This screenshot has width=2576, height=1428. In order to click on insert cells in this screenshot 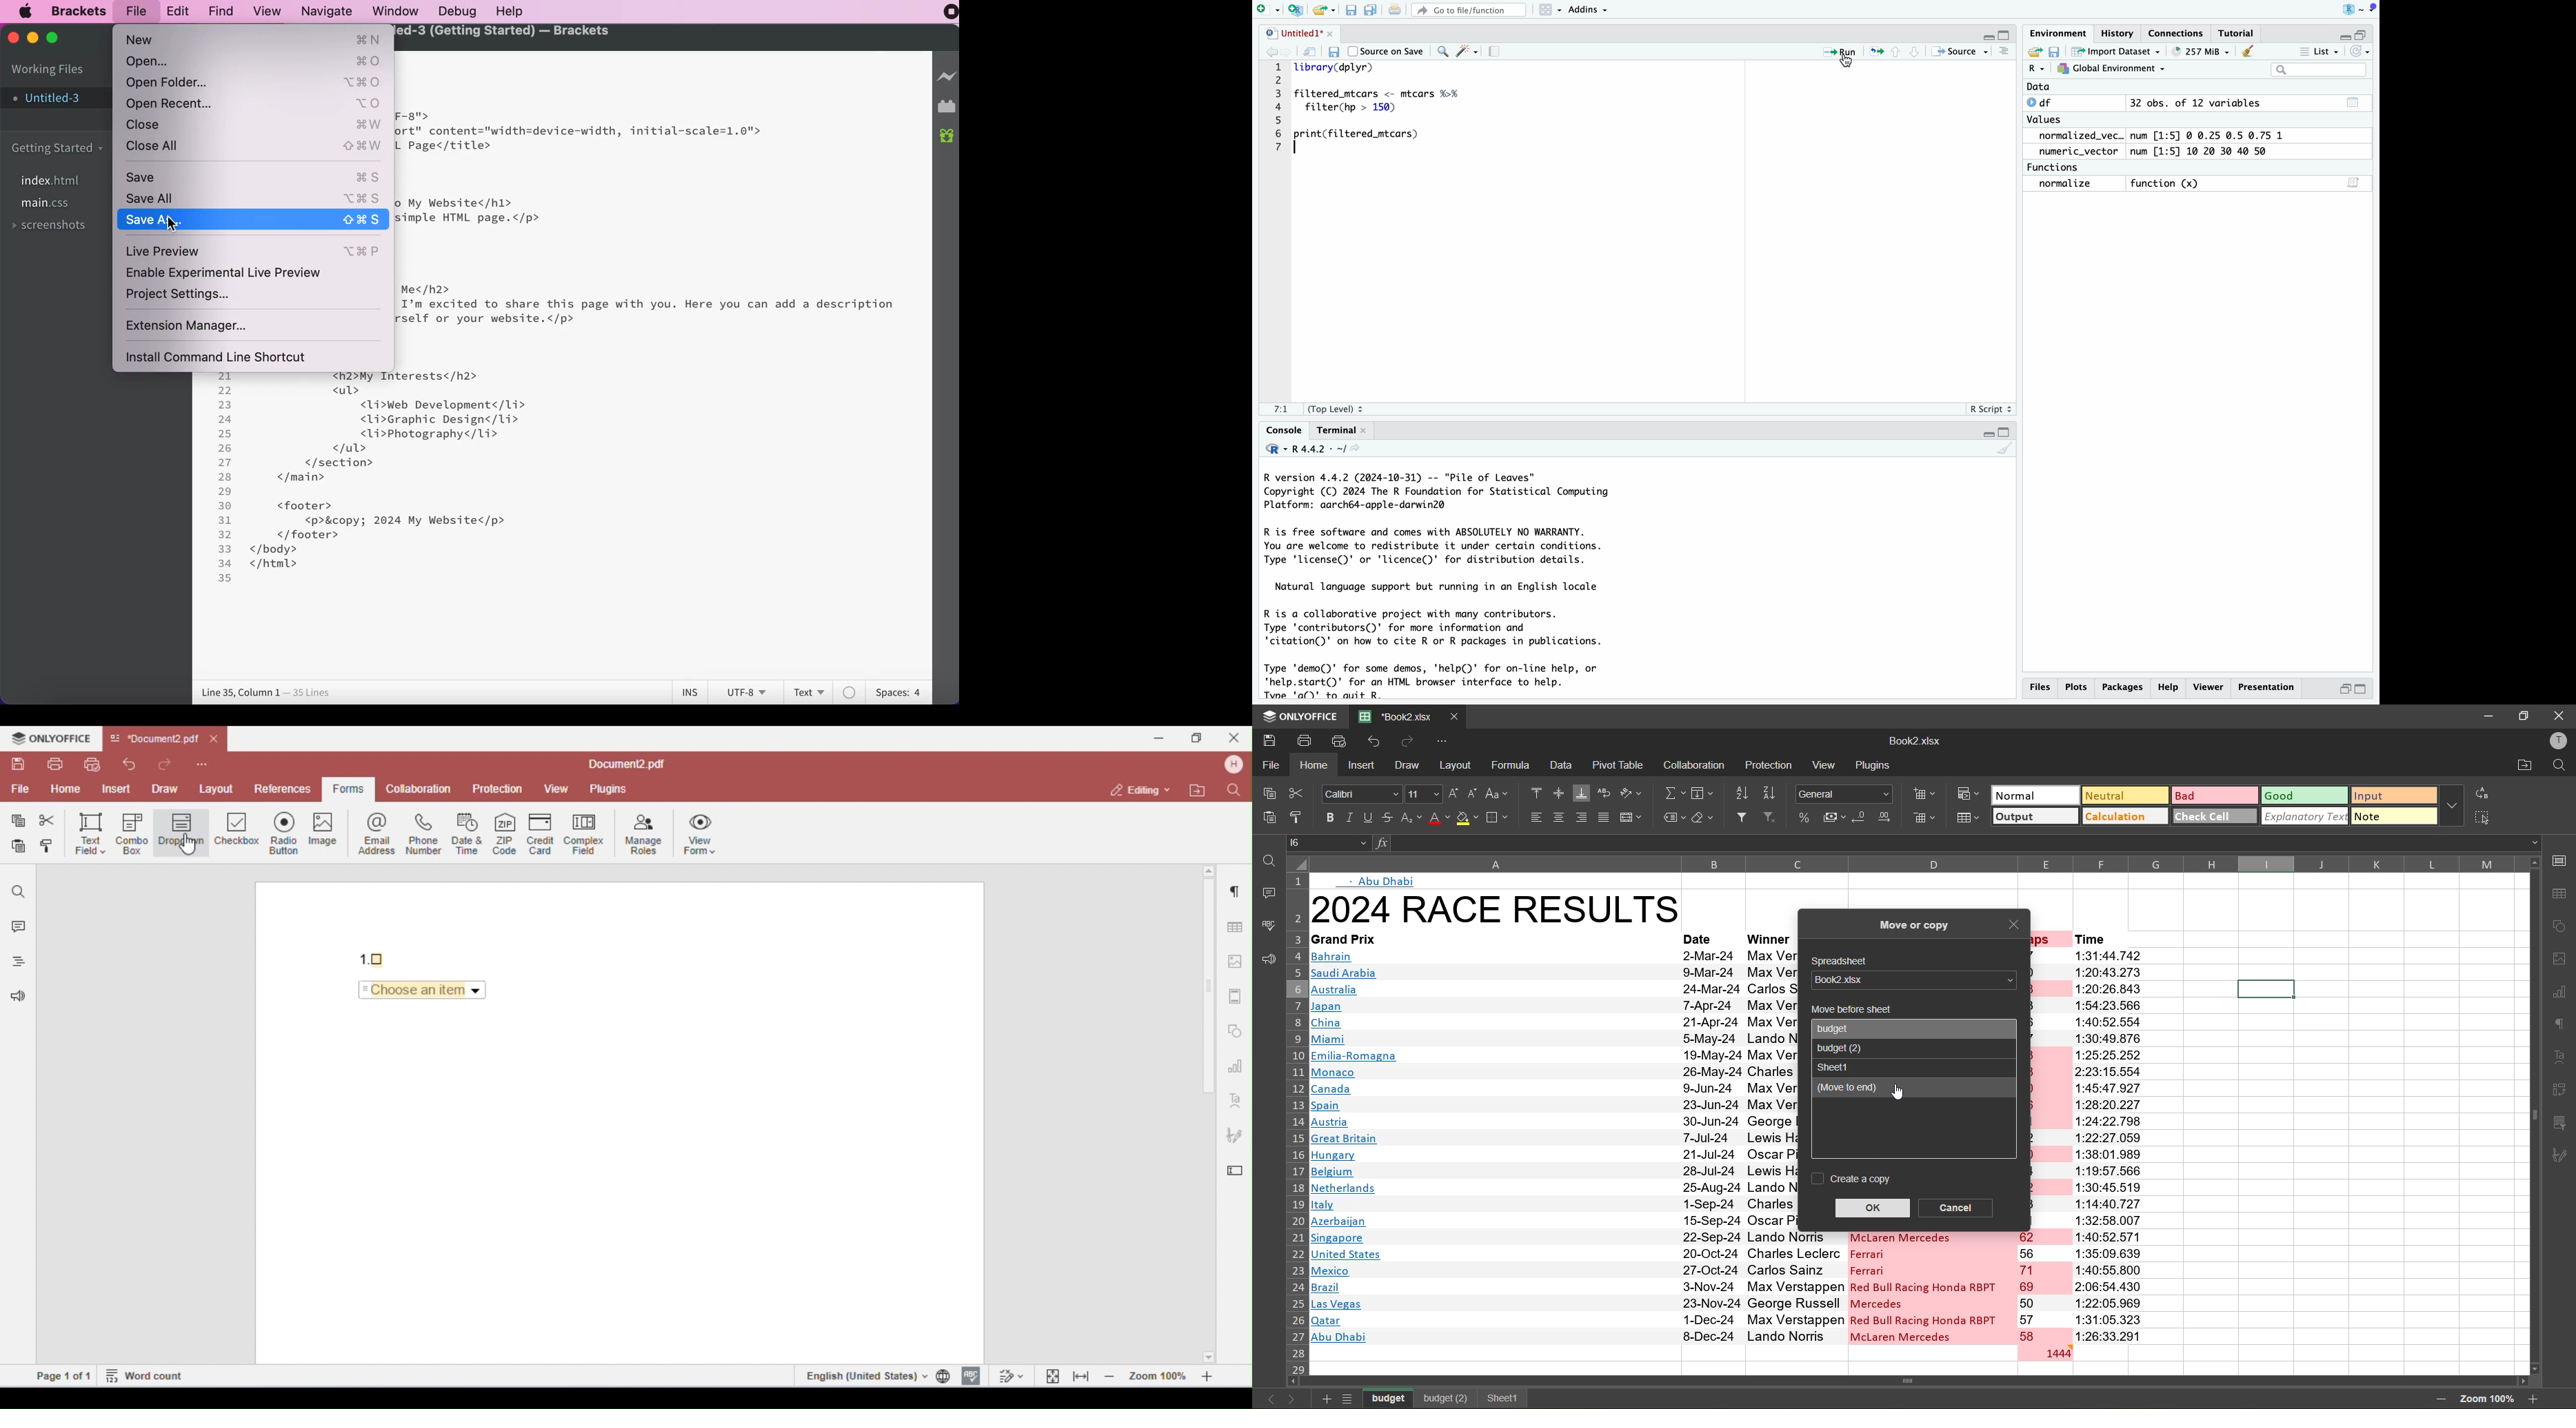, I will do `click(1926, 797)`.